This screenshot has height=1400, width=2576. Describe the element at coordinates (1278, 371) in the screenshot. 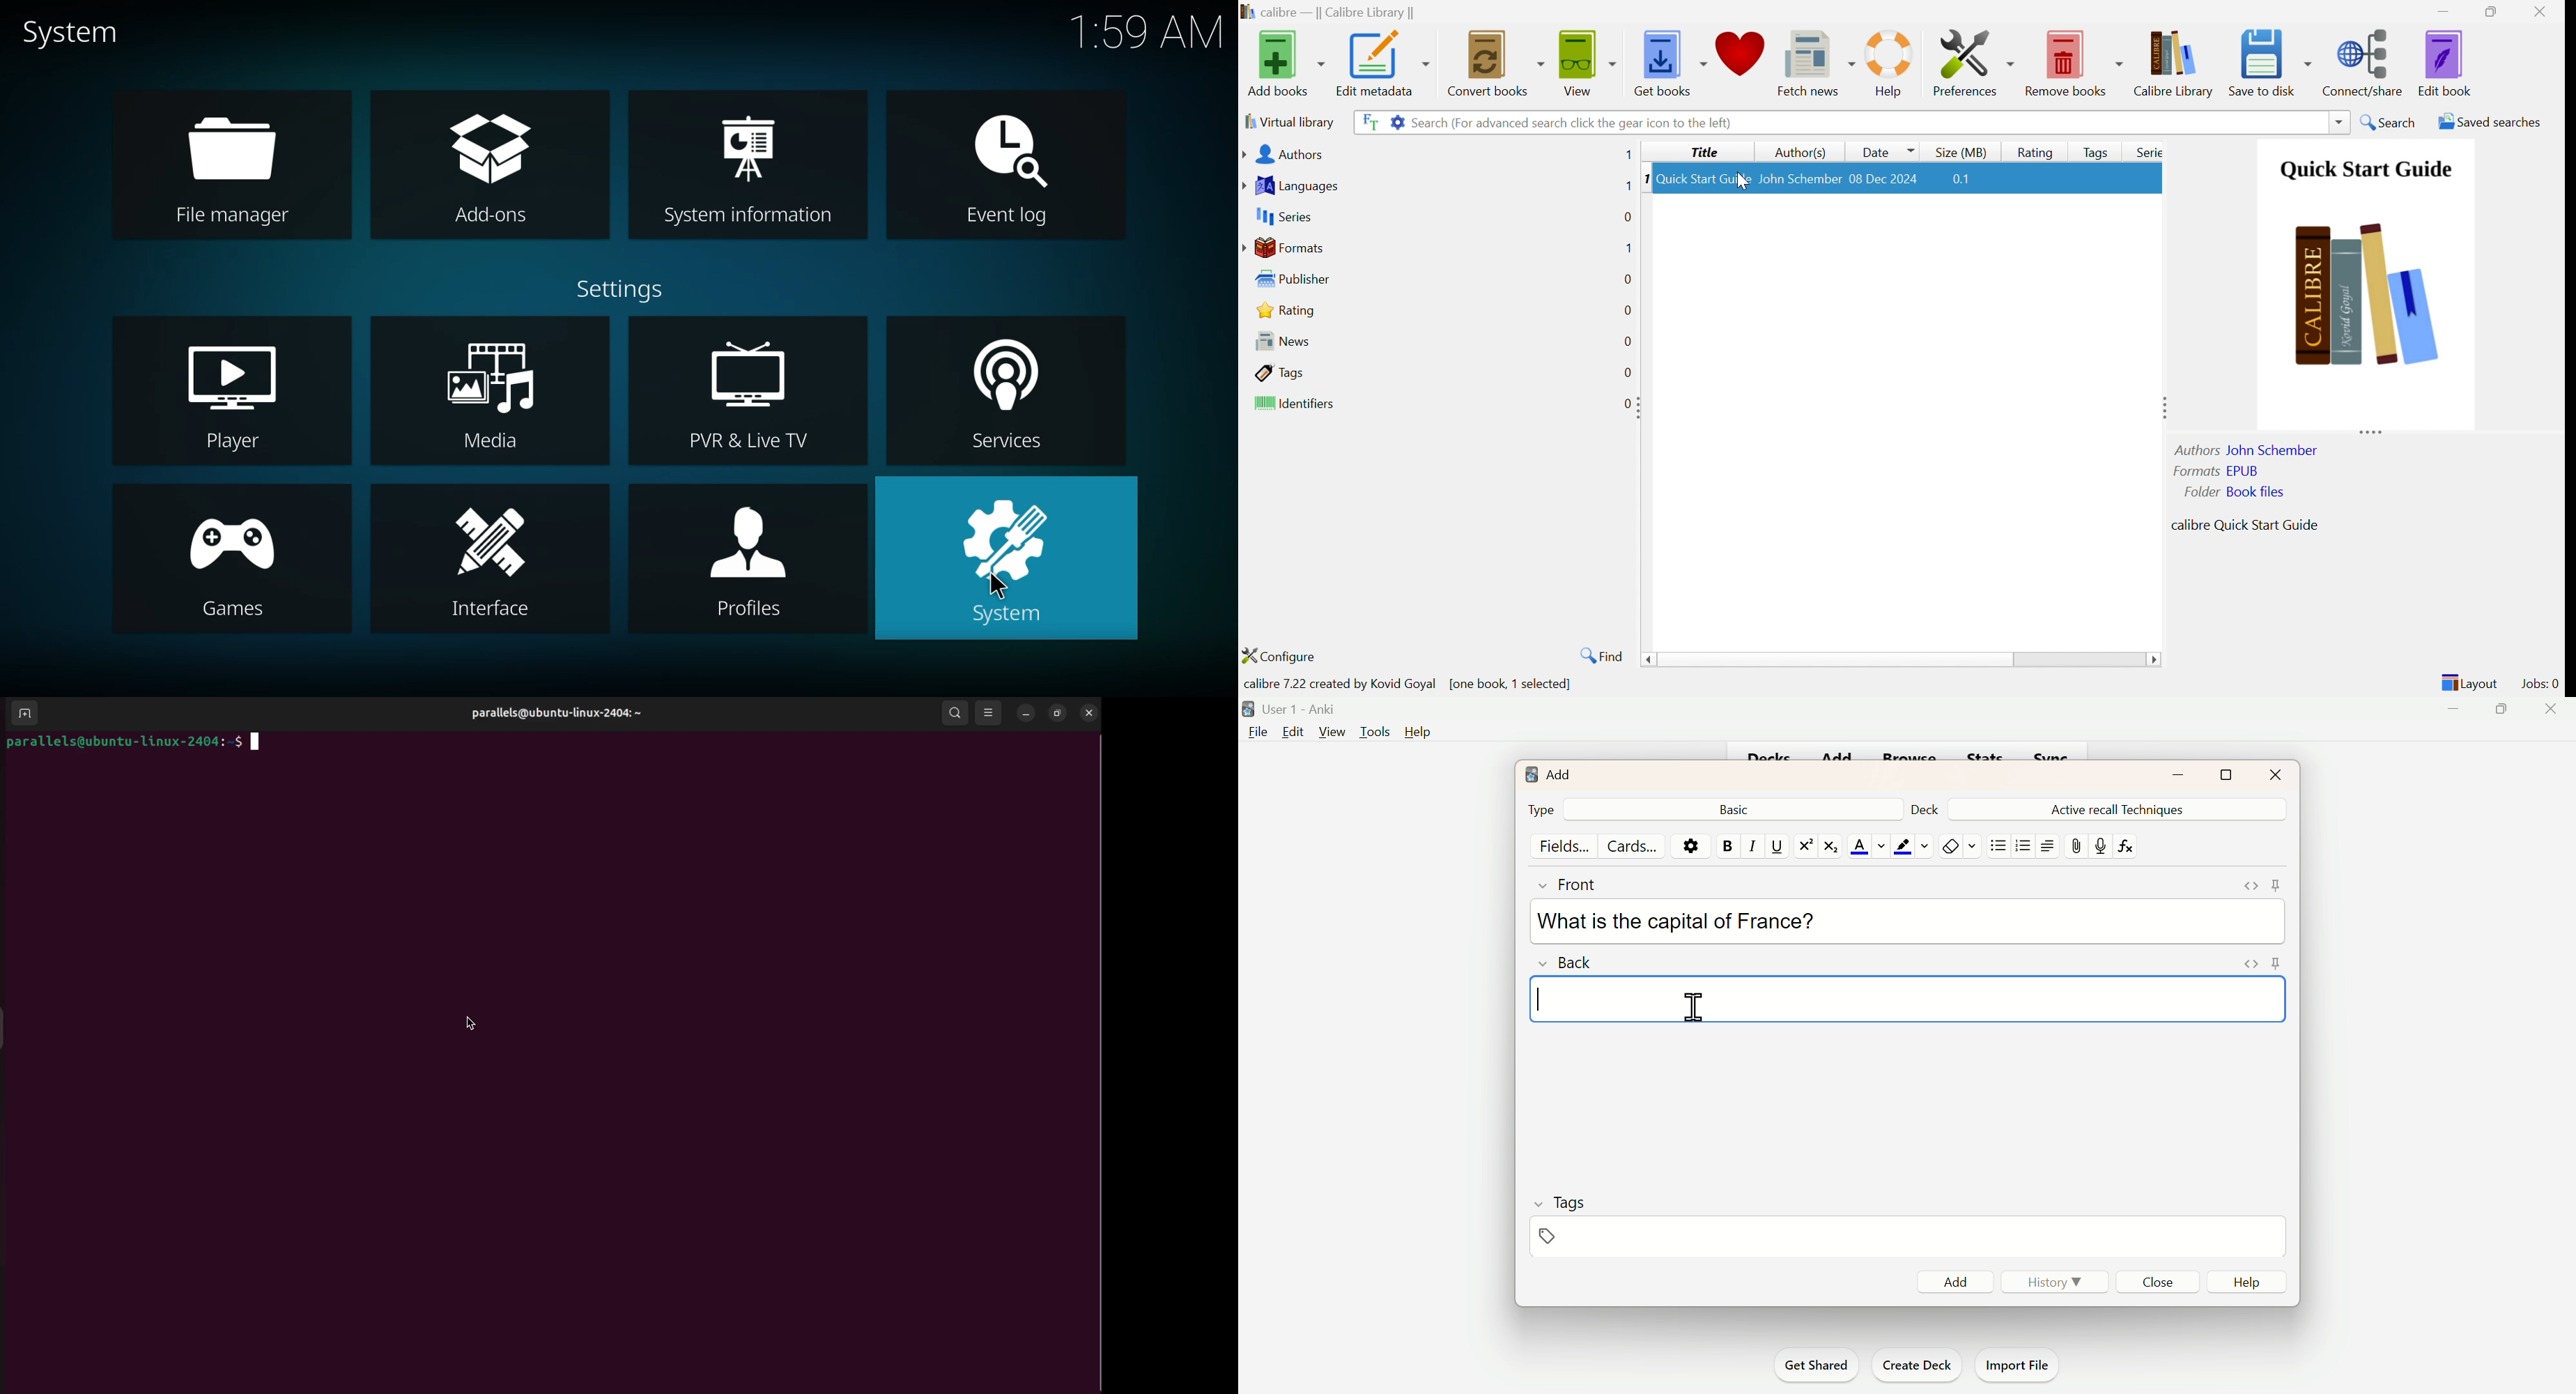

I see `Tags` at that location.